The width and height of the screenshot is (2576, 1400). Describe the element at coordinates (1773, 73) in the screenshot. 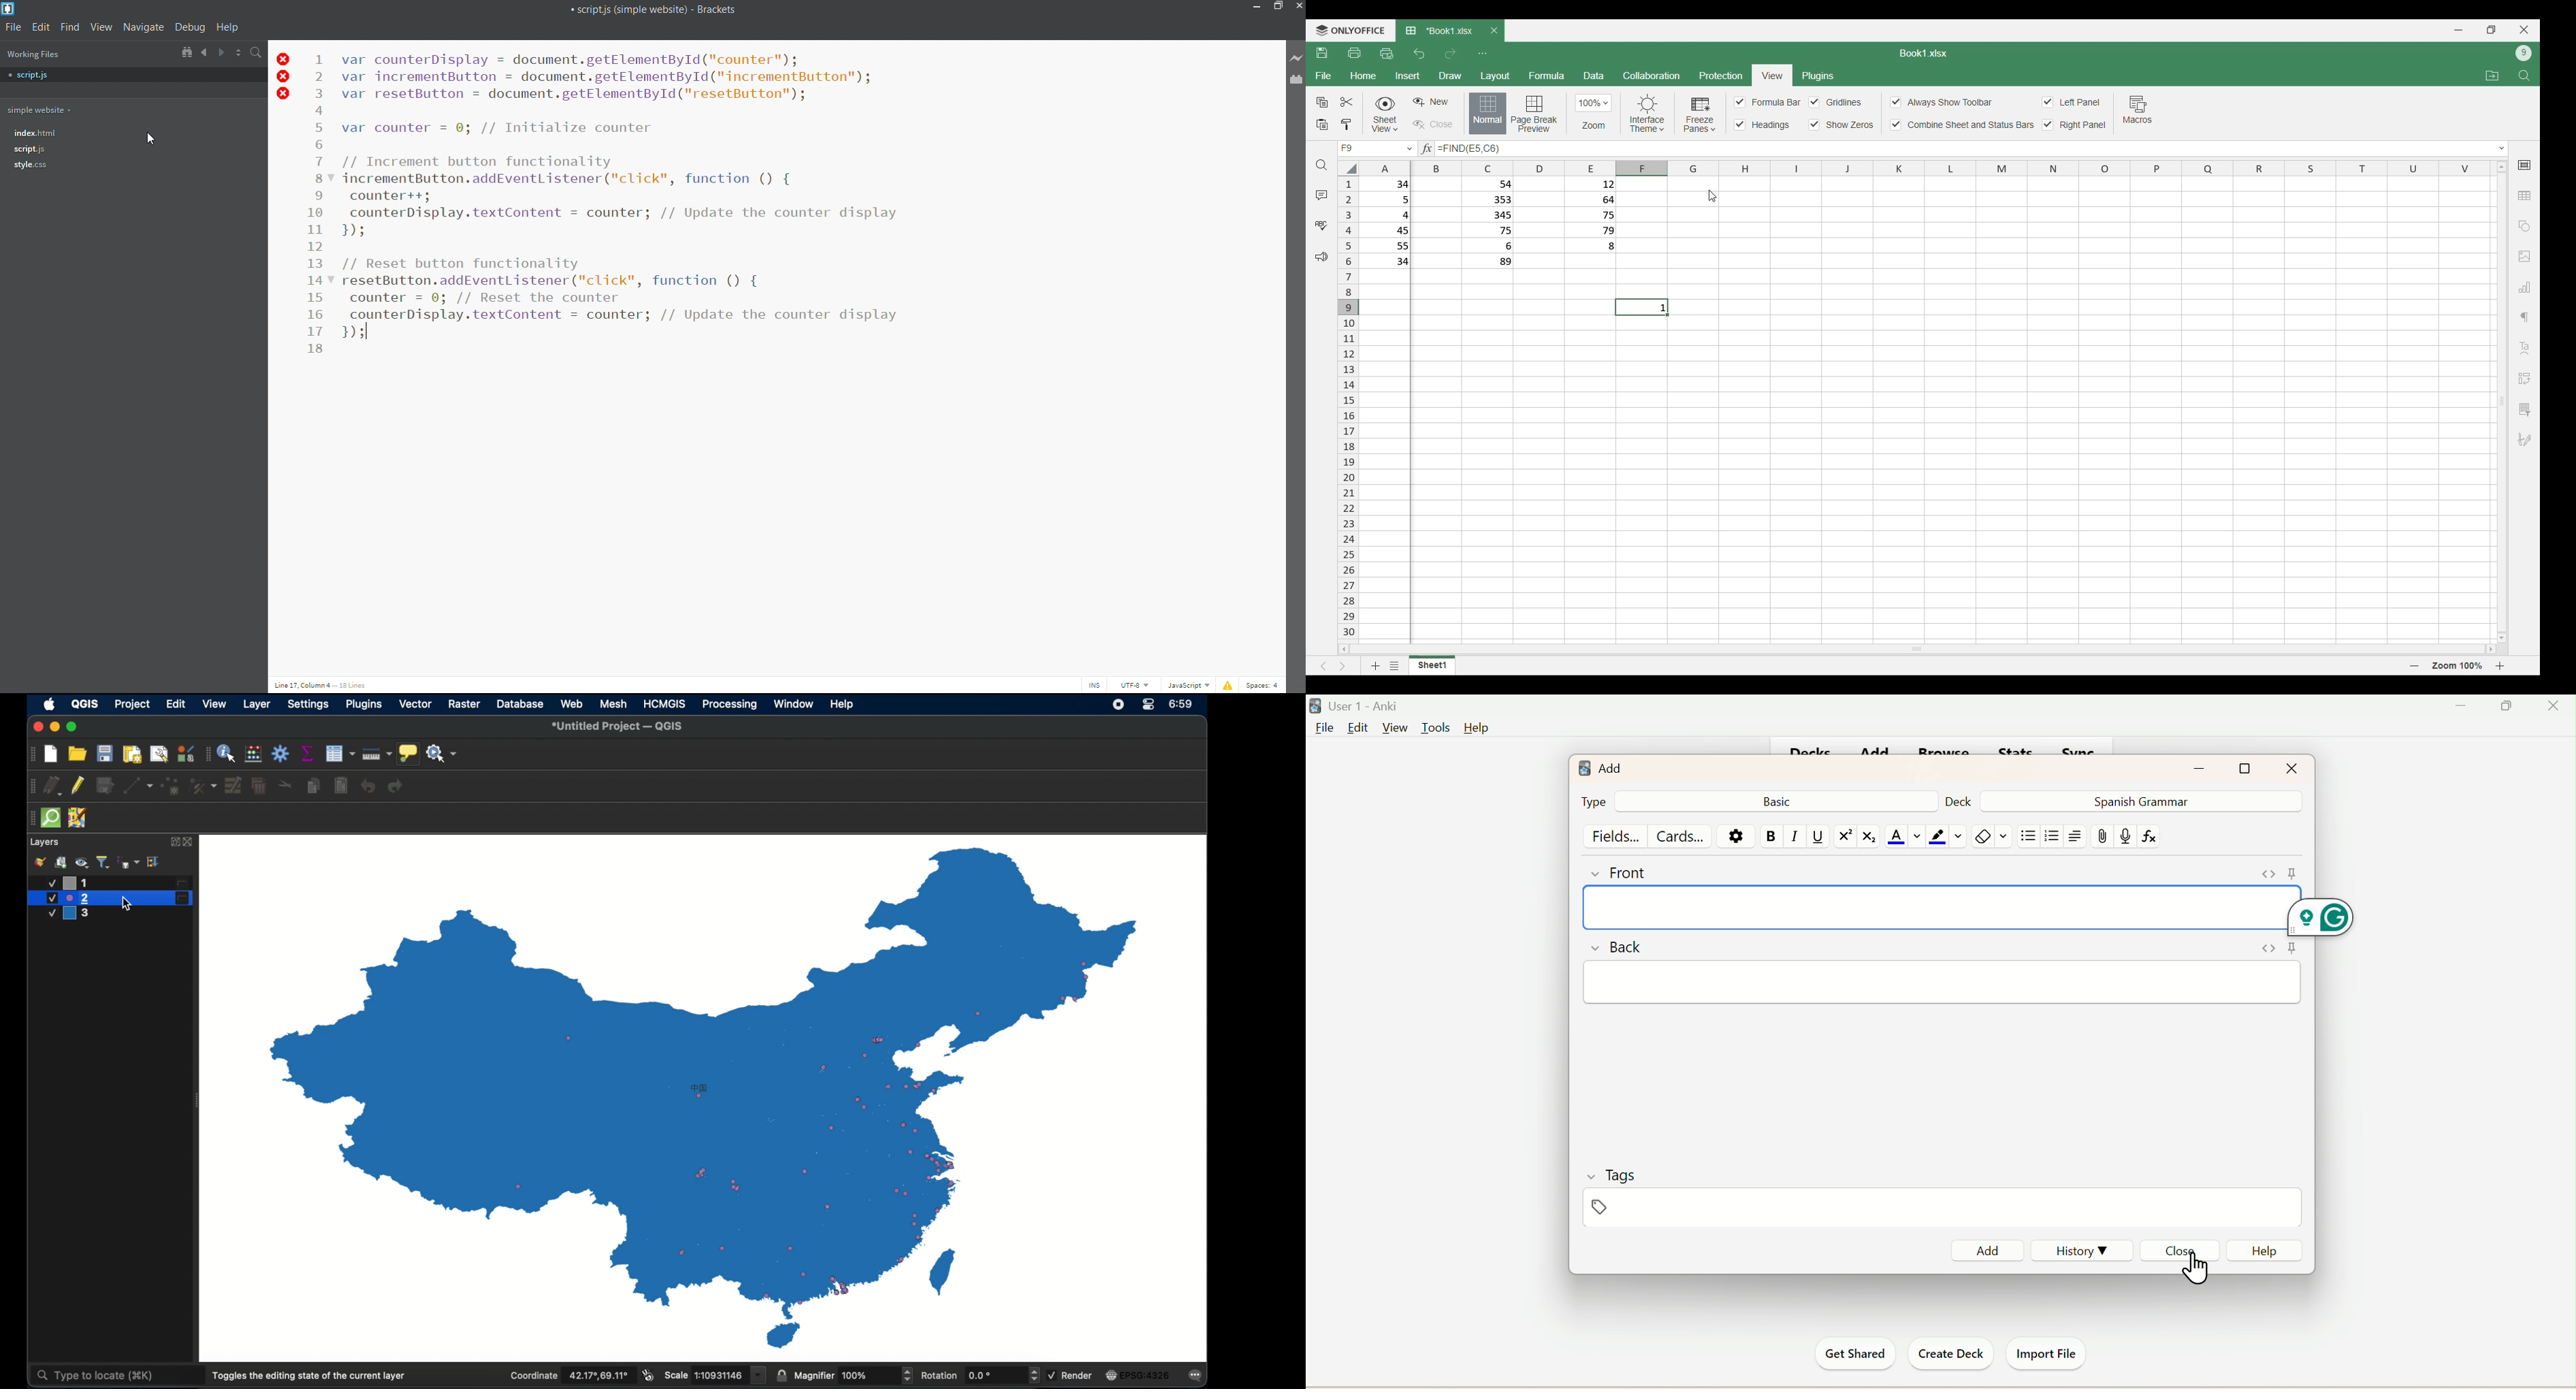

I see `current selection: View menu` at that location.